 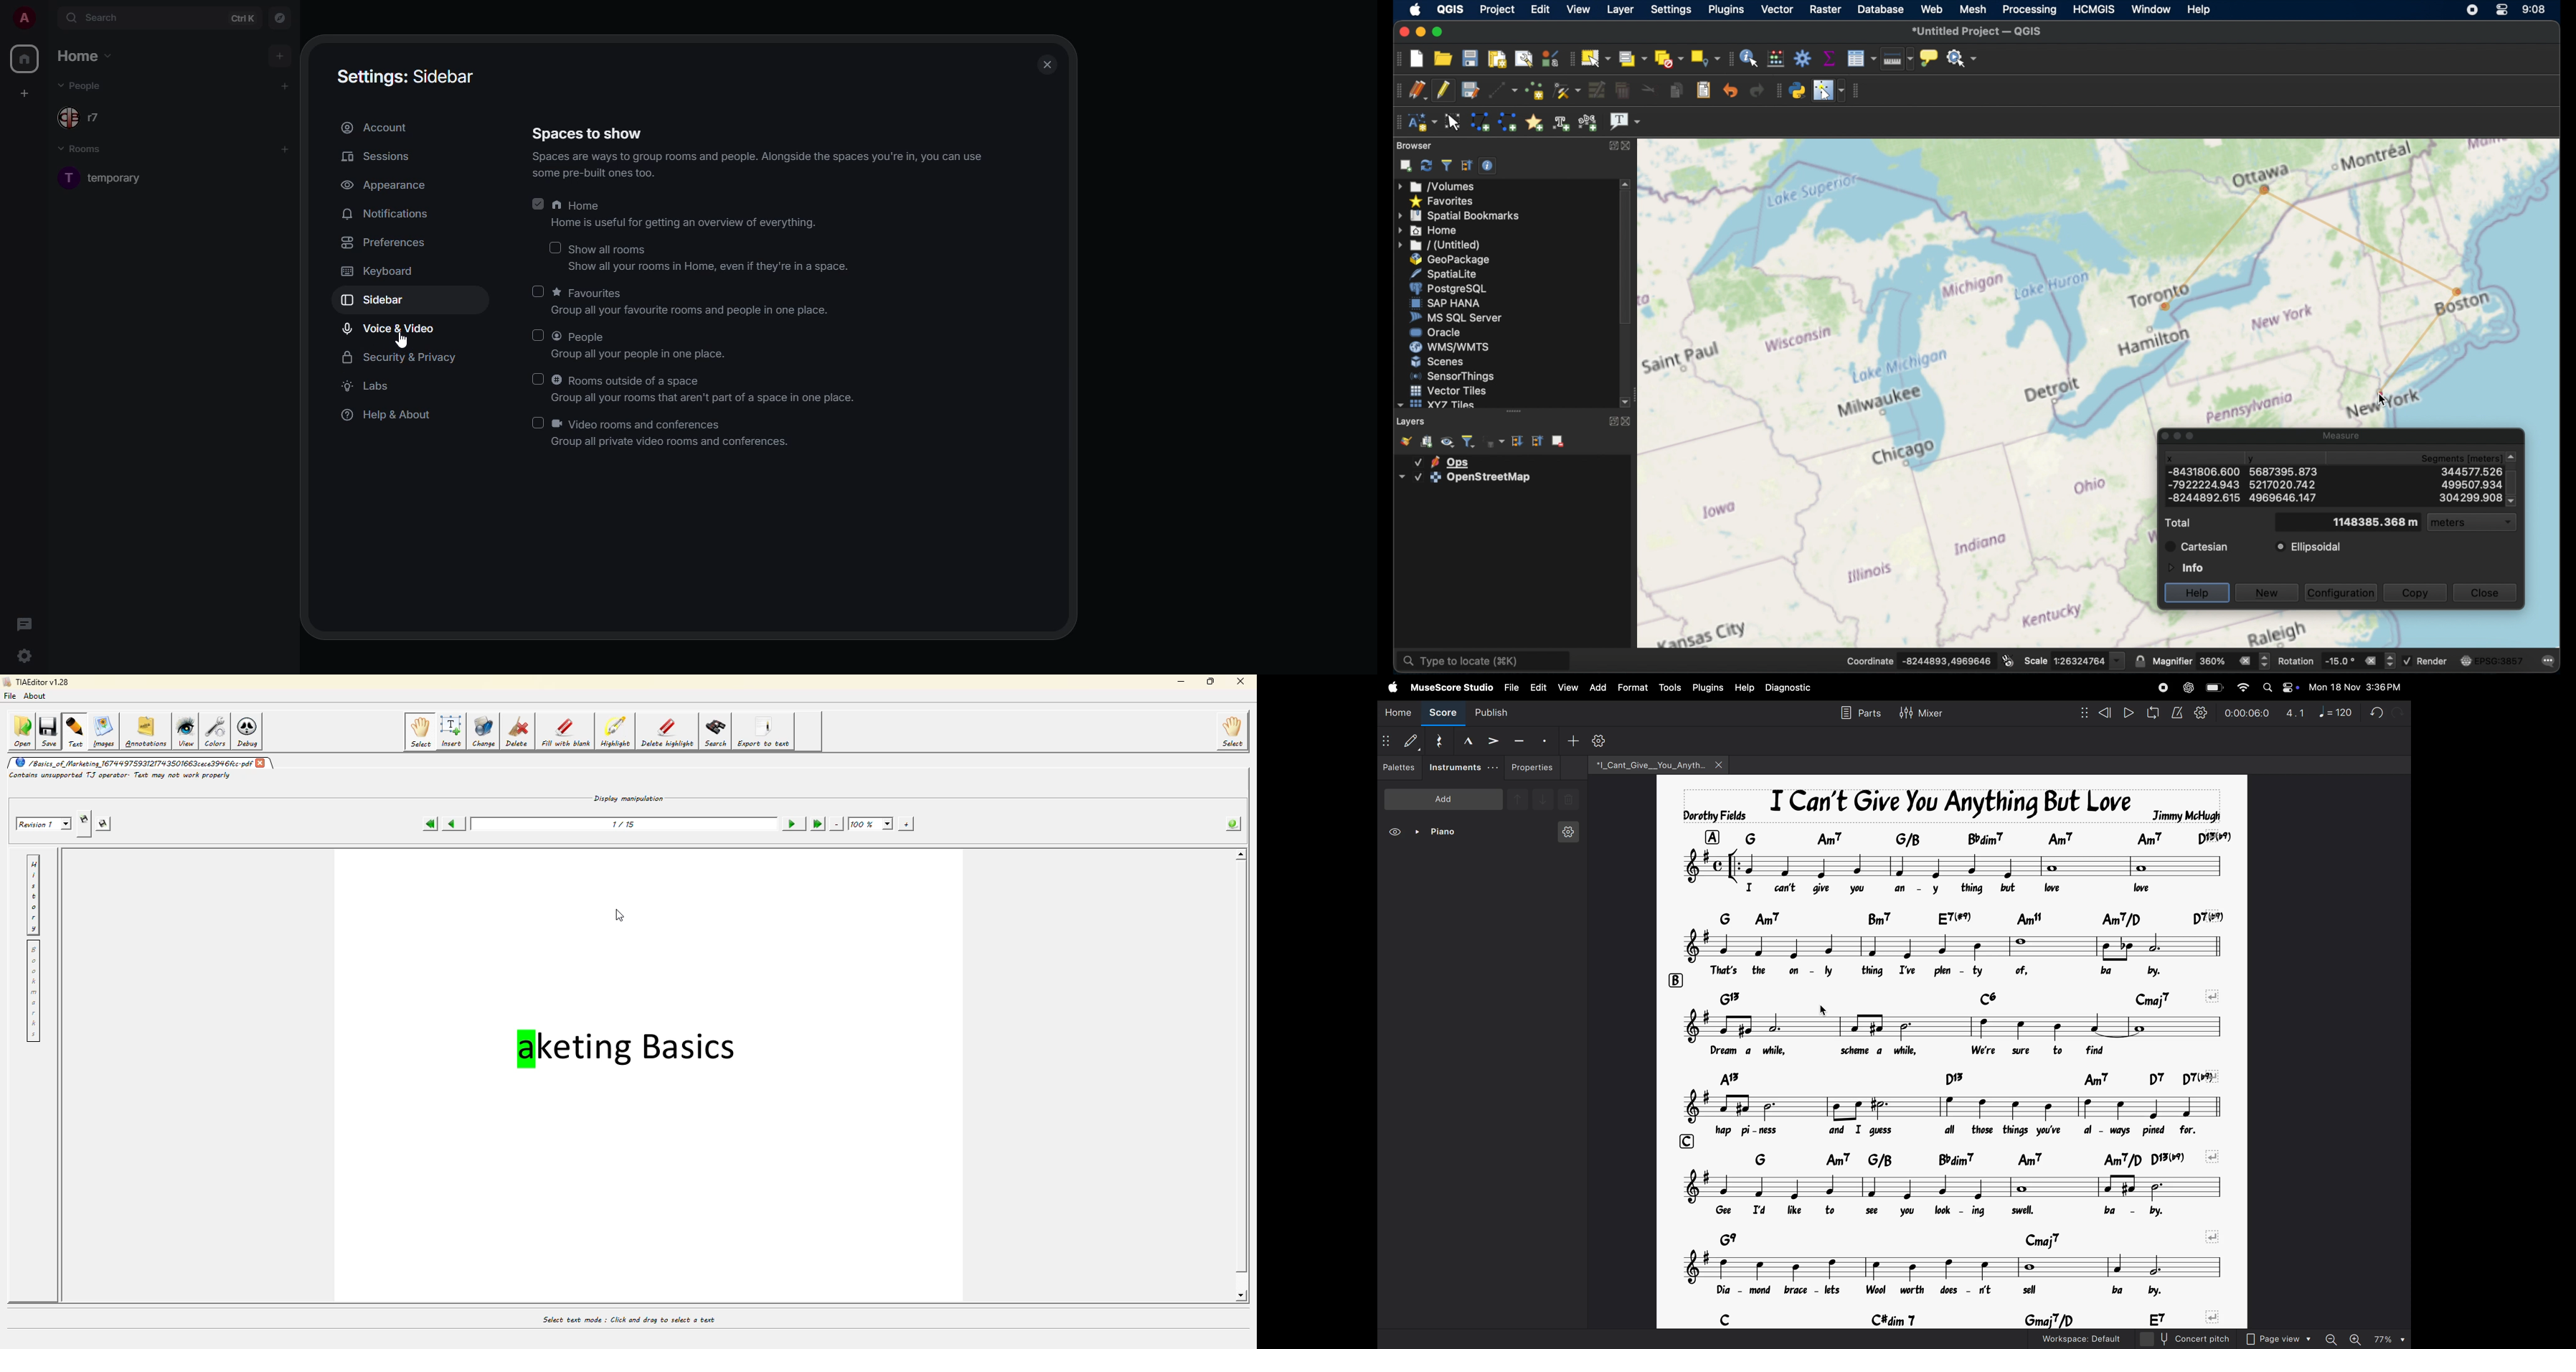 I want to click on mixer, so click(x=1920, y=712).